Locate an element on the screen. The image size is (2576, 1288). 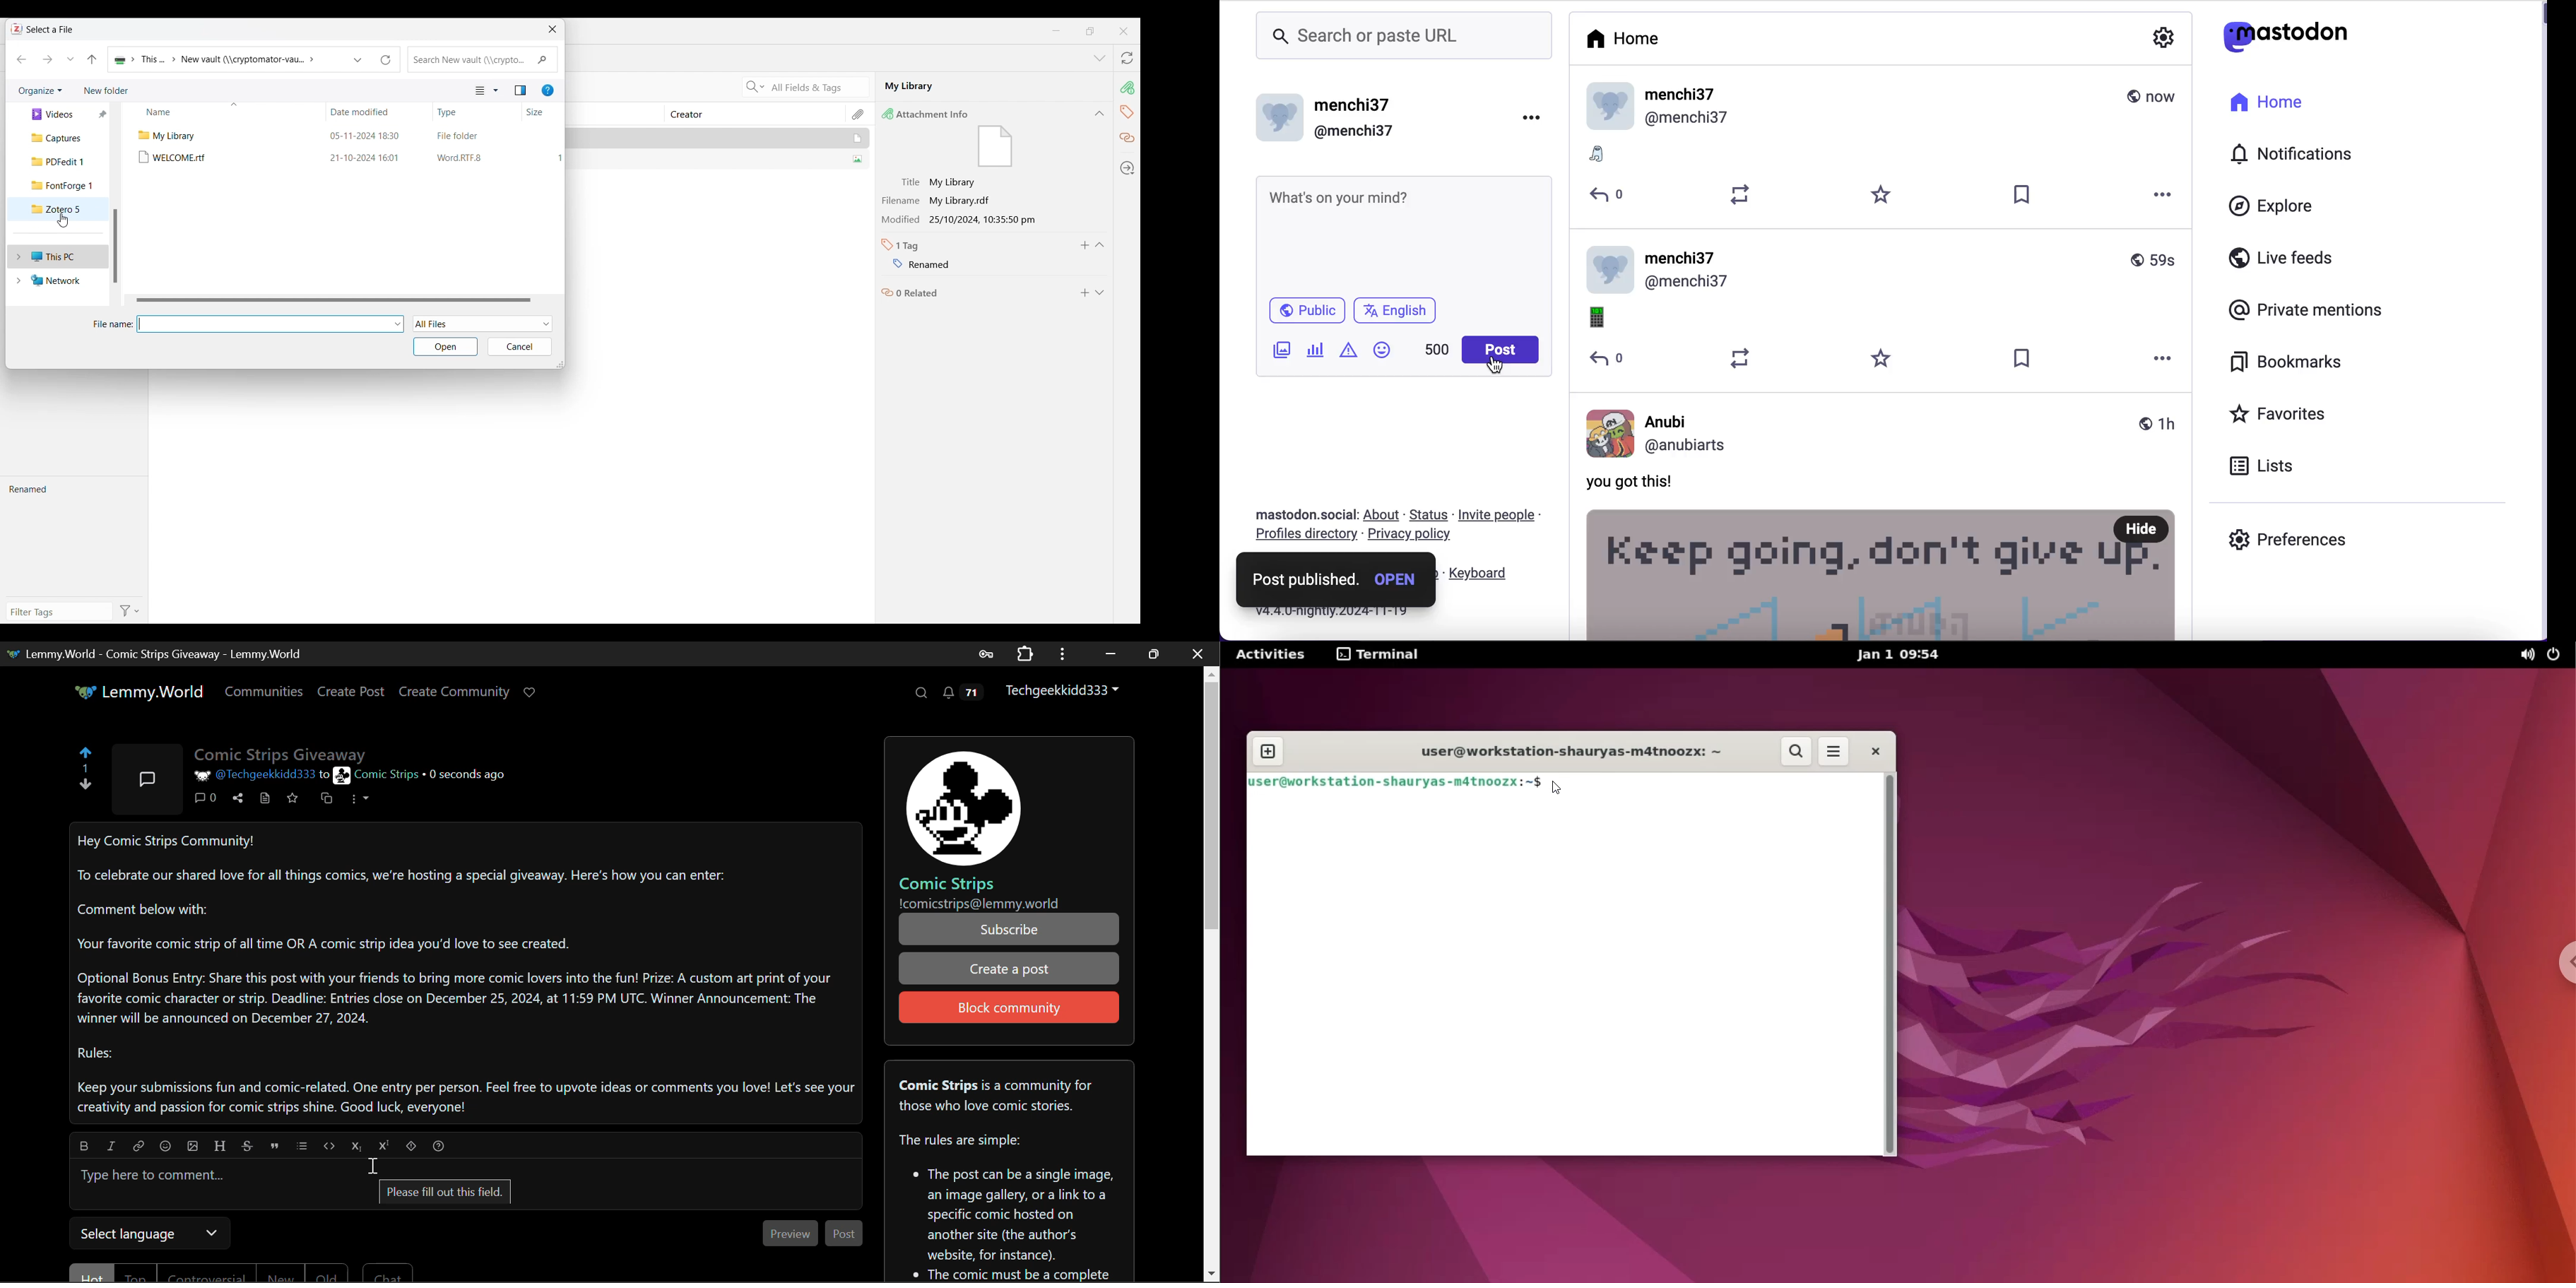
SUMMER is located at coordinates (716, 160).